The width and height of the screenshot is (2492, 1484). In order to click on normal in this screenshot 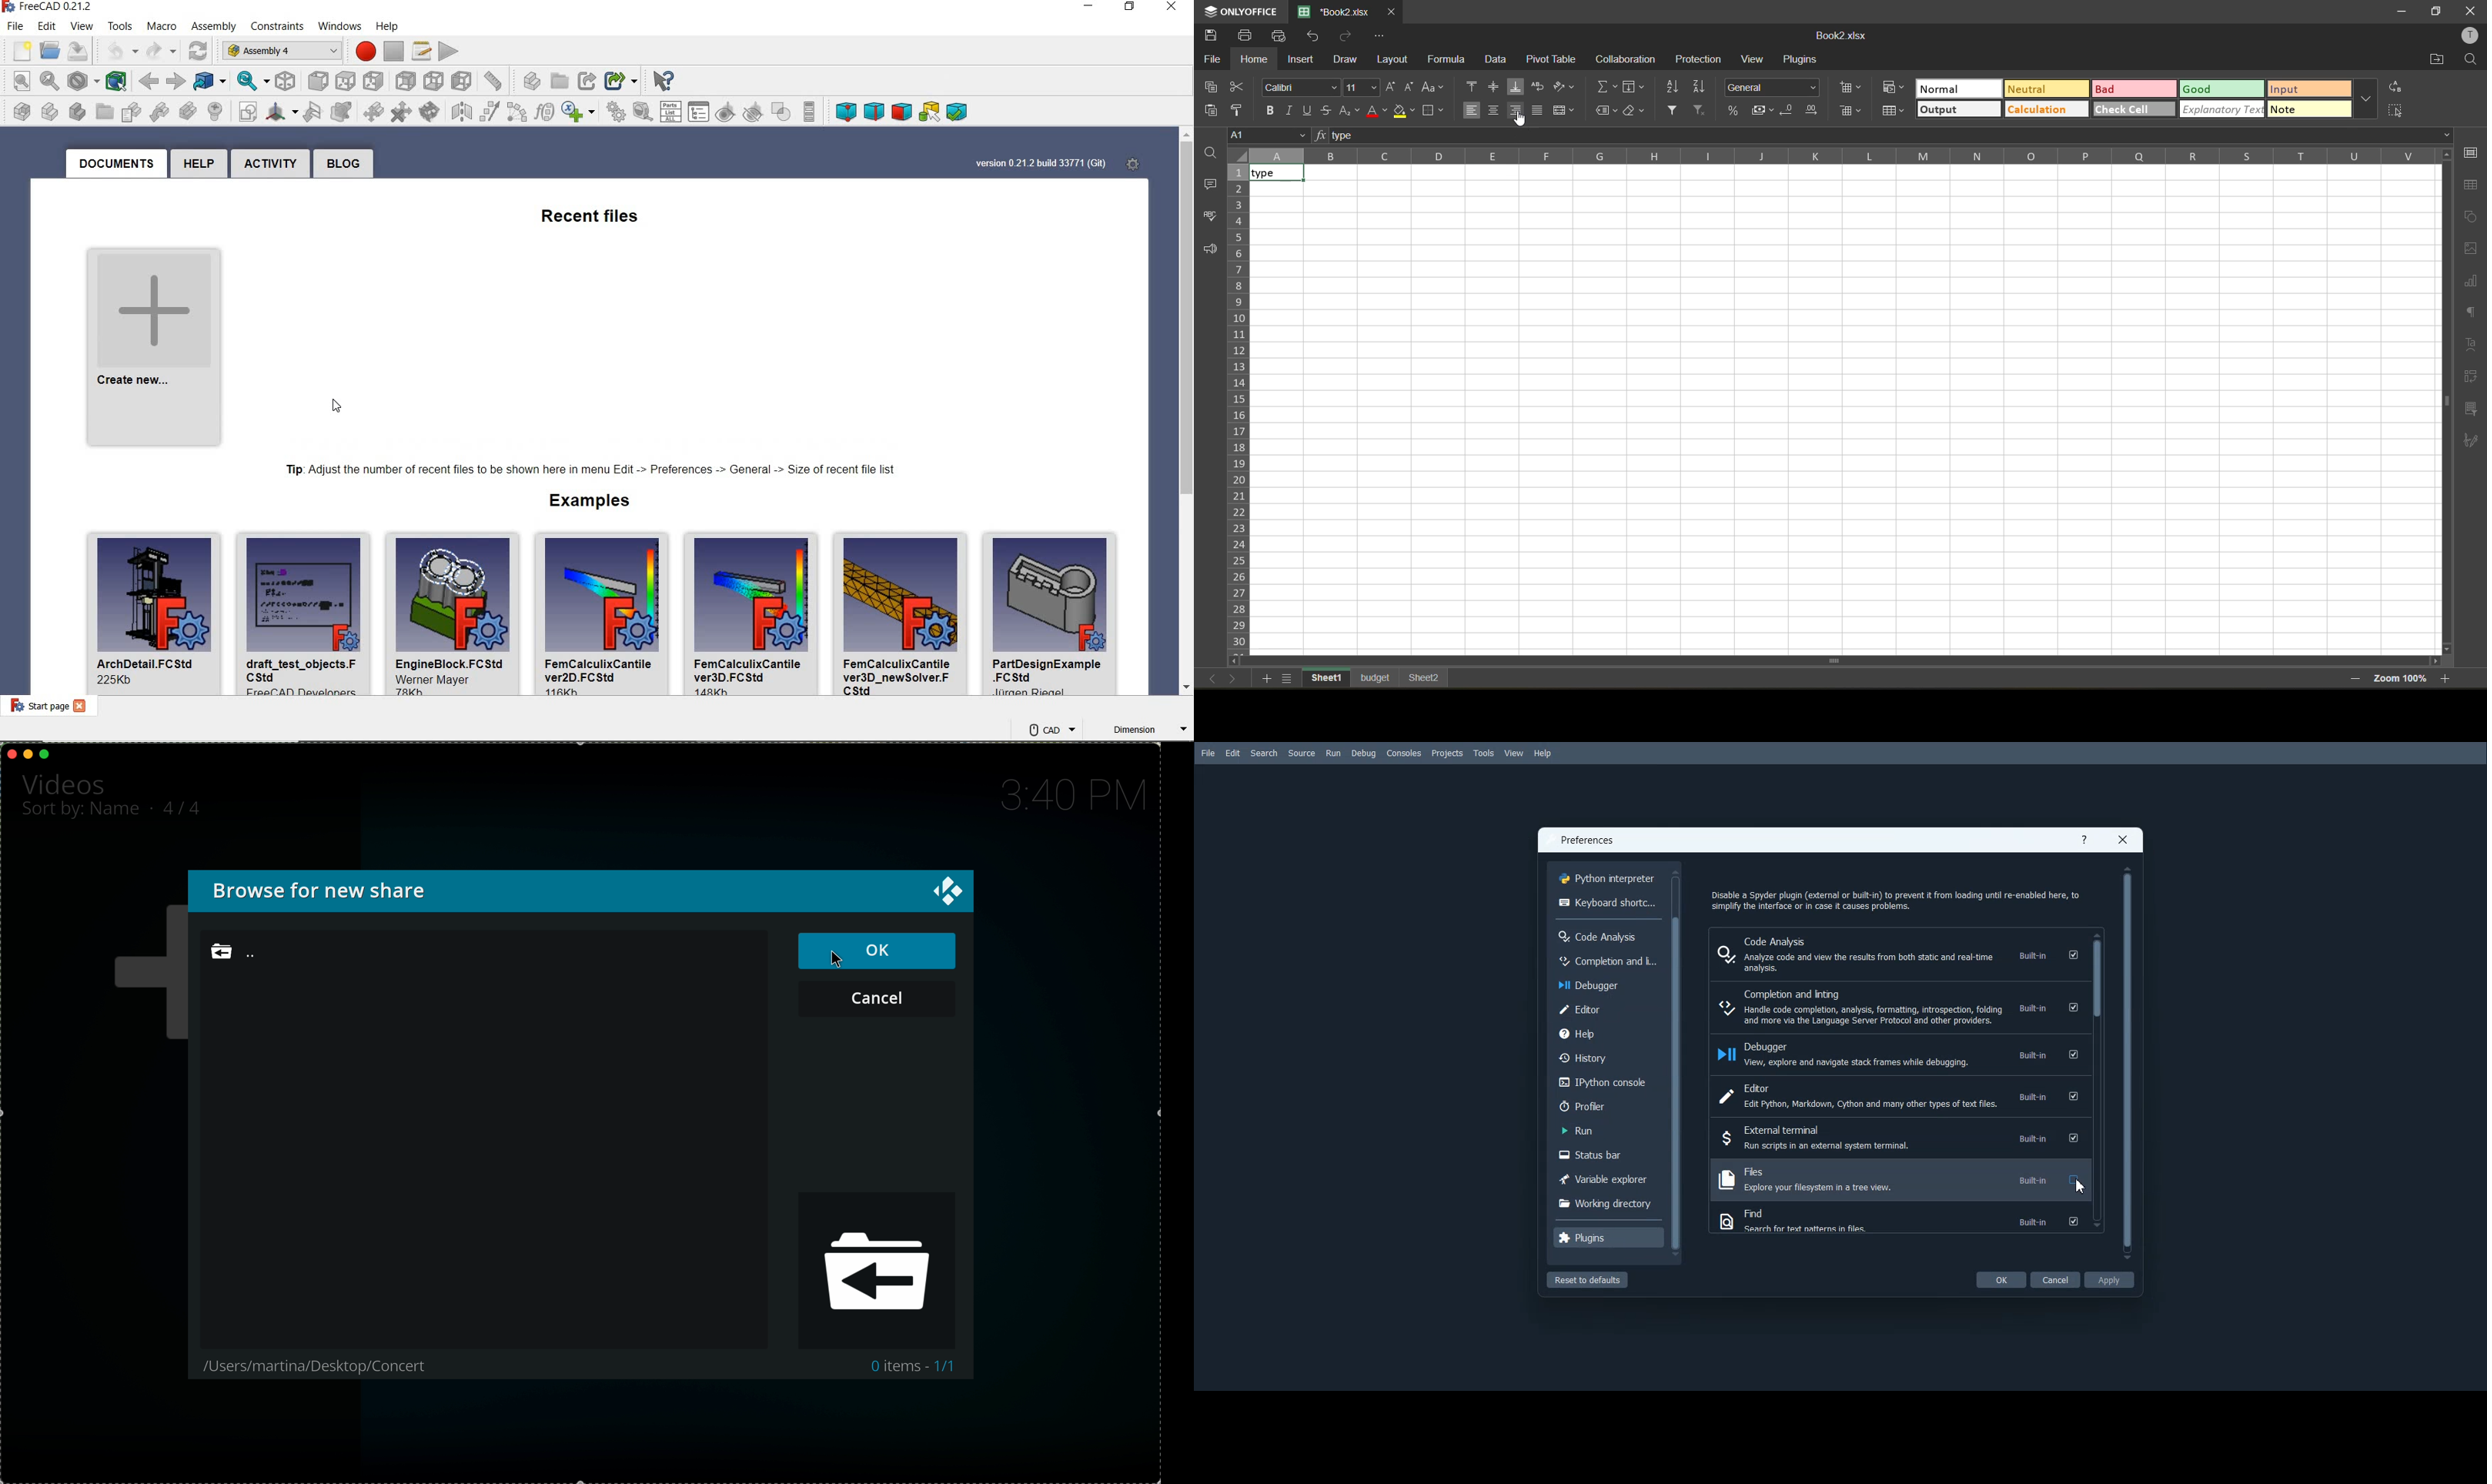, I will do `click(1958, 87)`.